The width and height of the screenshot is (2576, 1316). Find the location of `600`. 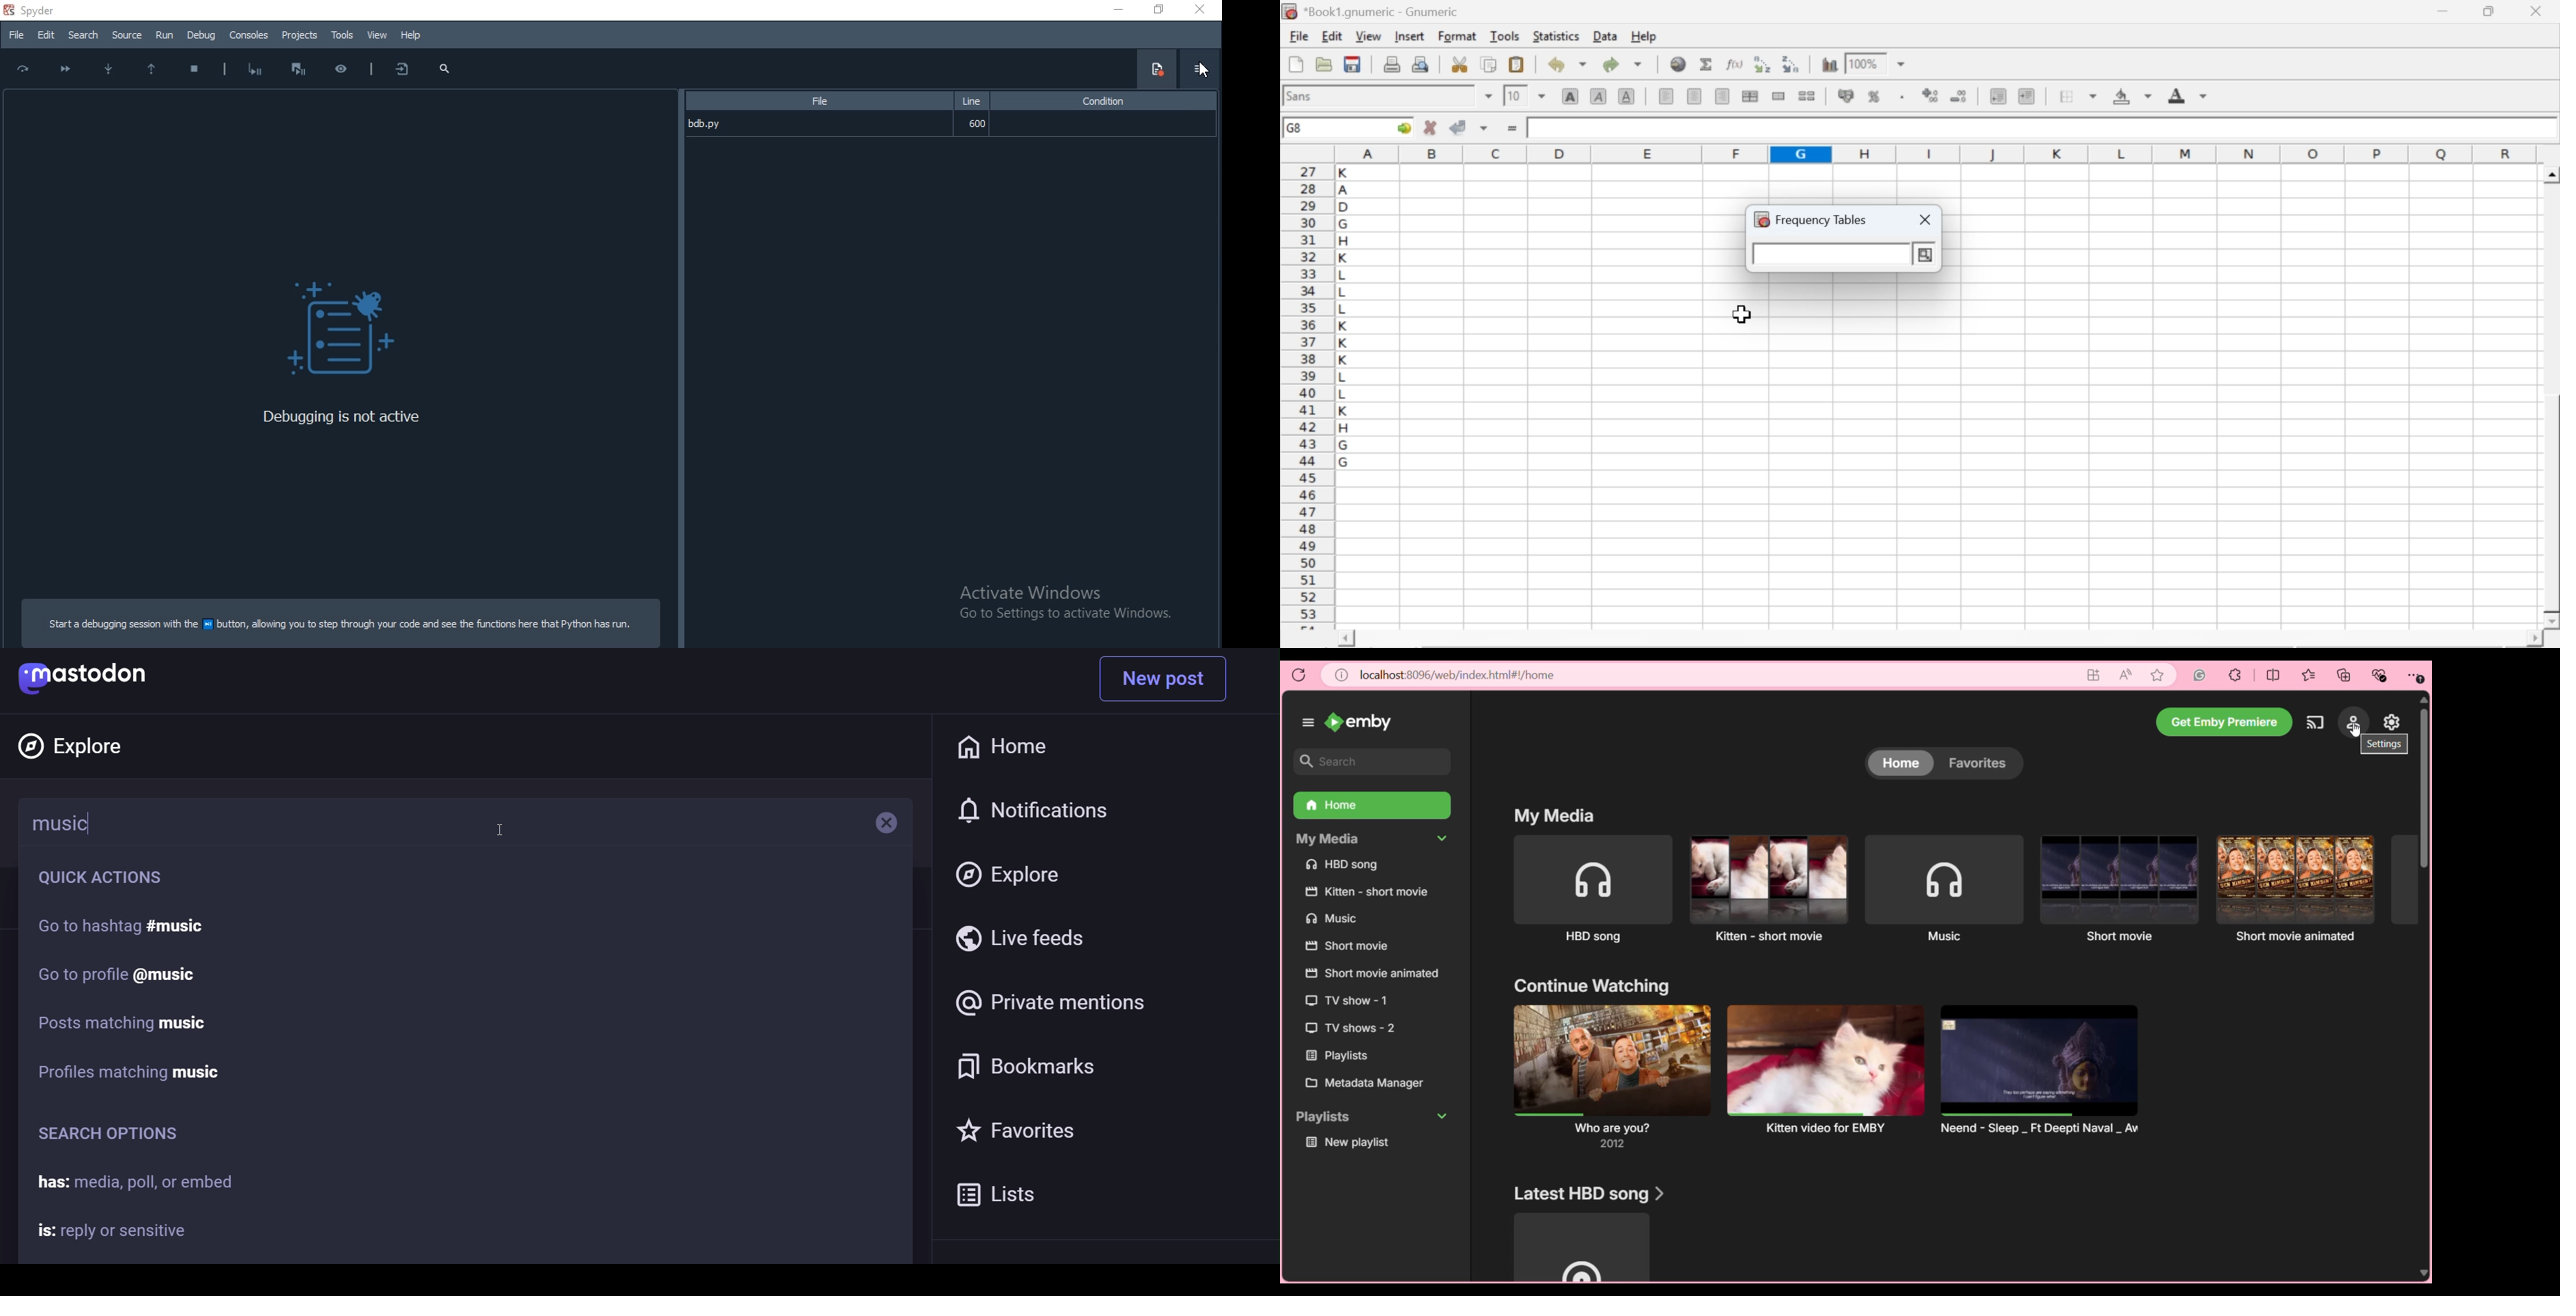

600 is located at coordinates (976, 124).